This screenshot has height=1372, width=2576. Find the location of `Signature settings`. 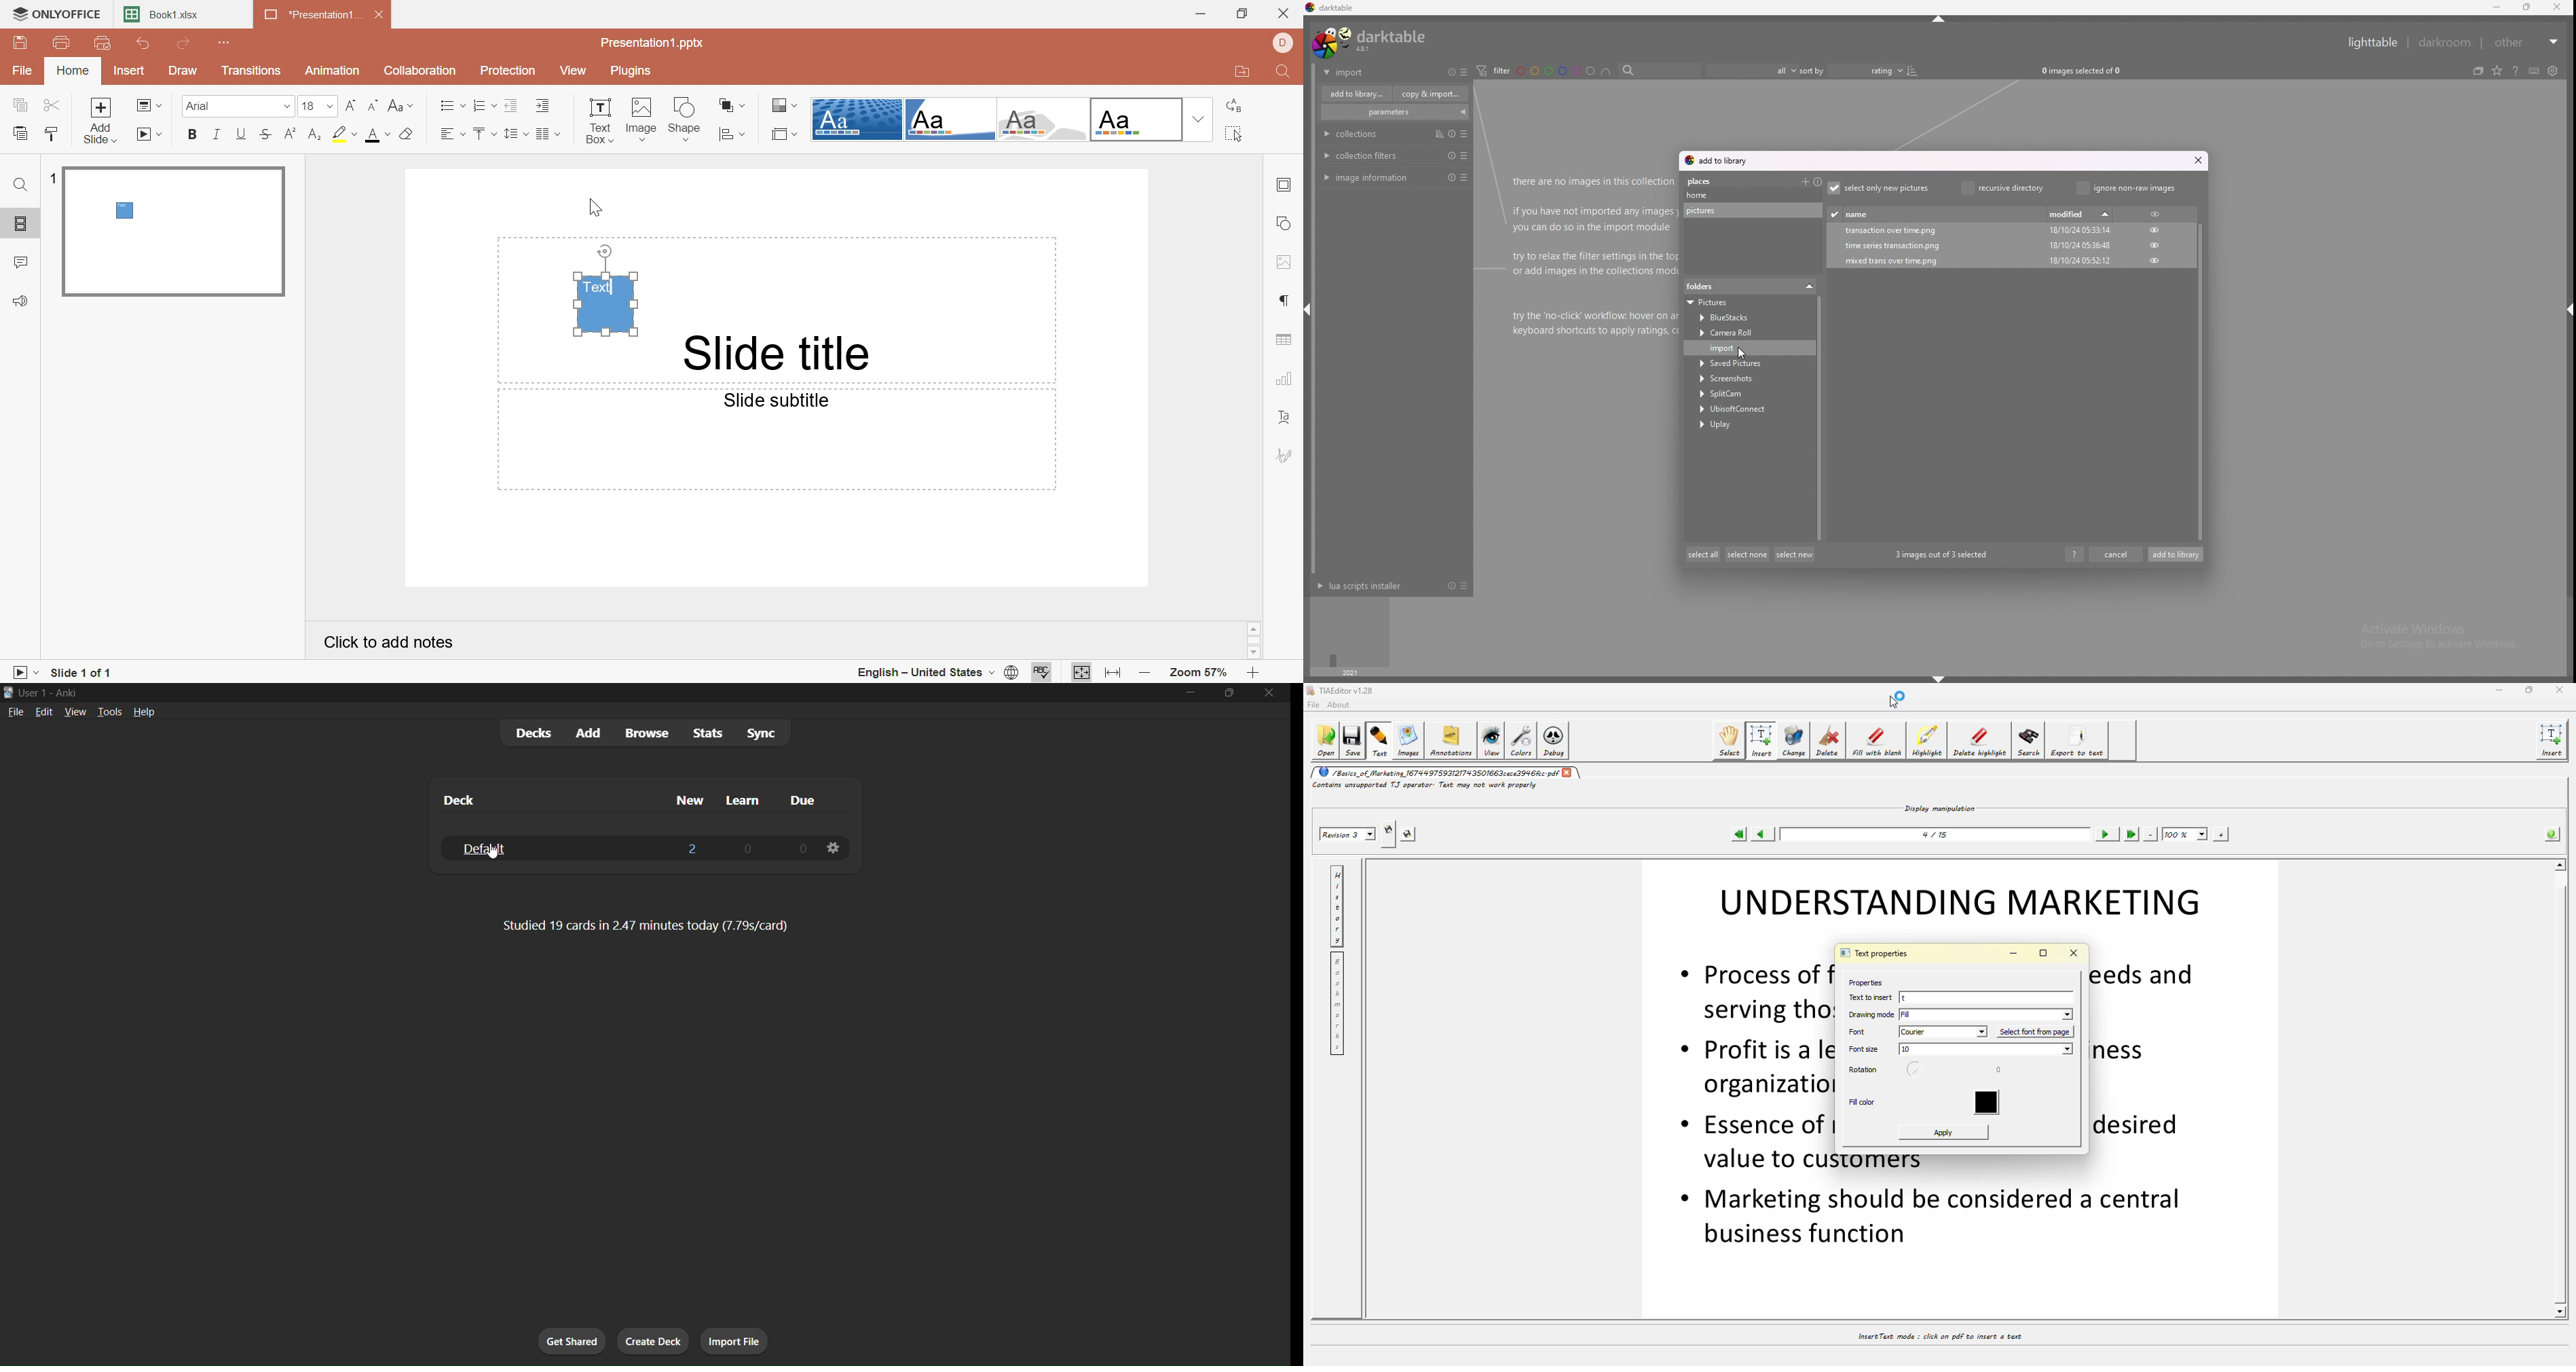

Signature settings is located at coordinates (1287, 456).